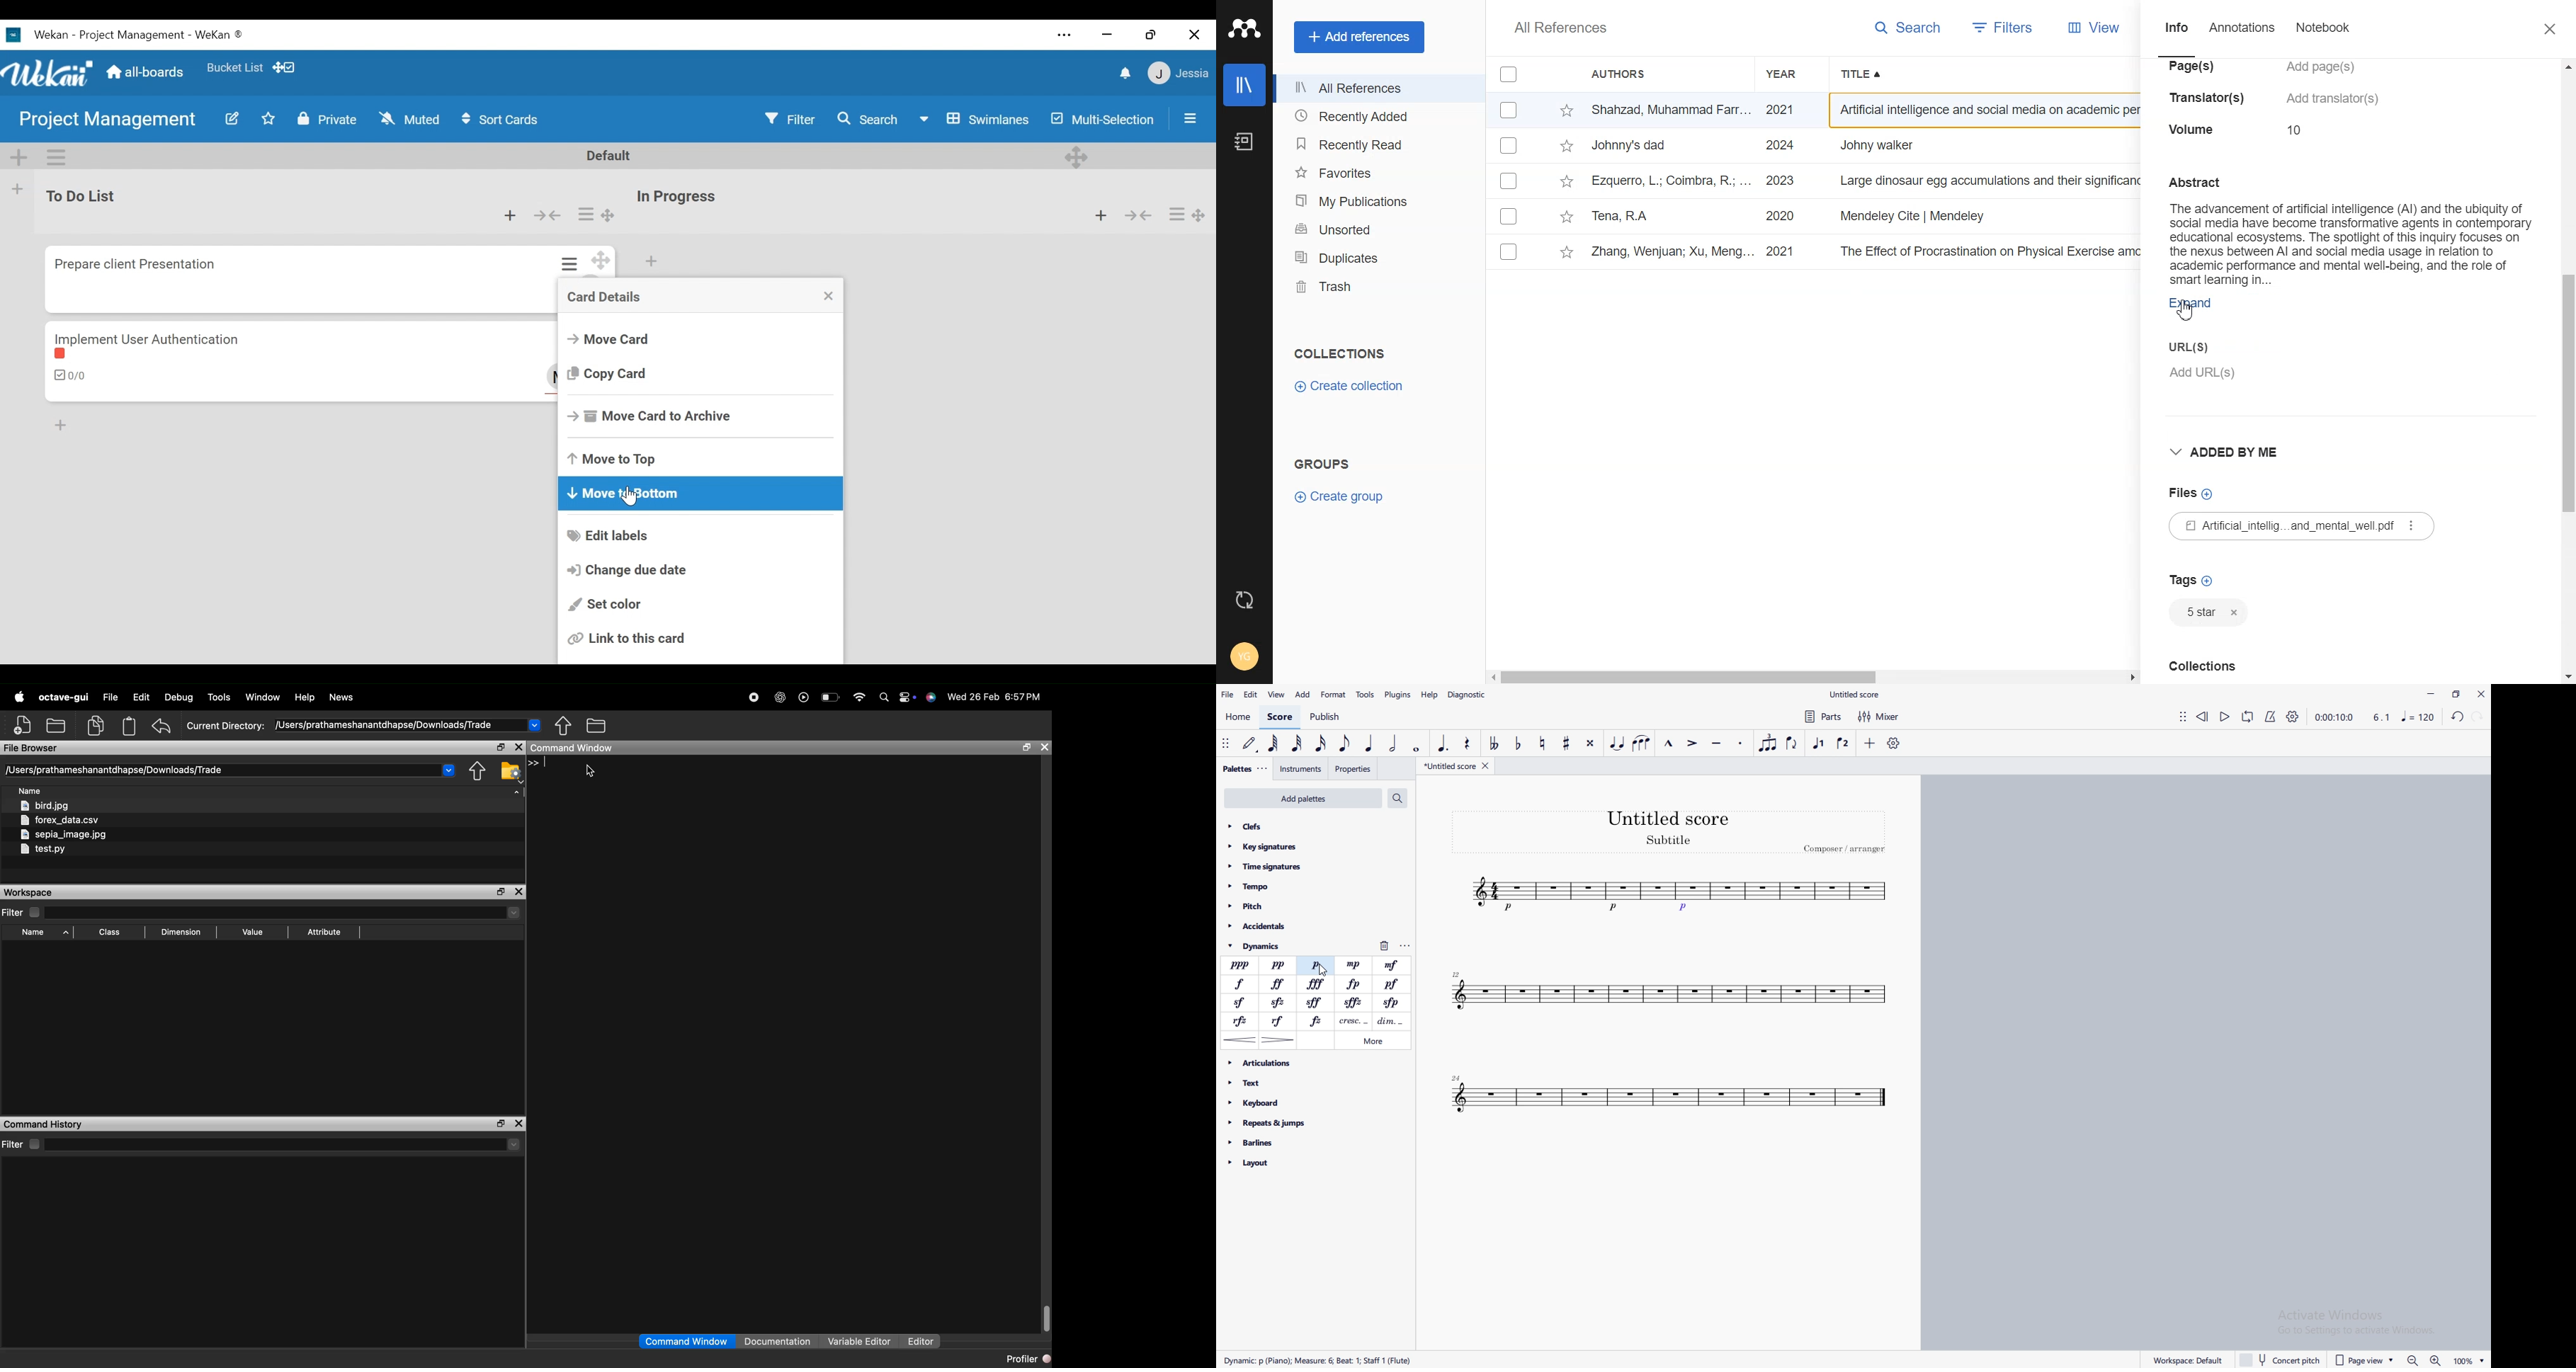 Image resolution: width=2576 pixels, height=1372 pixels. Describe the element at coordinates (2381, 716) in the screenshot. I see `4.1` at that location.